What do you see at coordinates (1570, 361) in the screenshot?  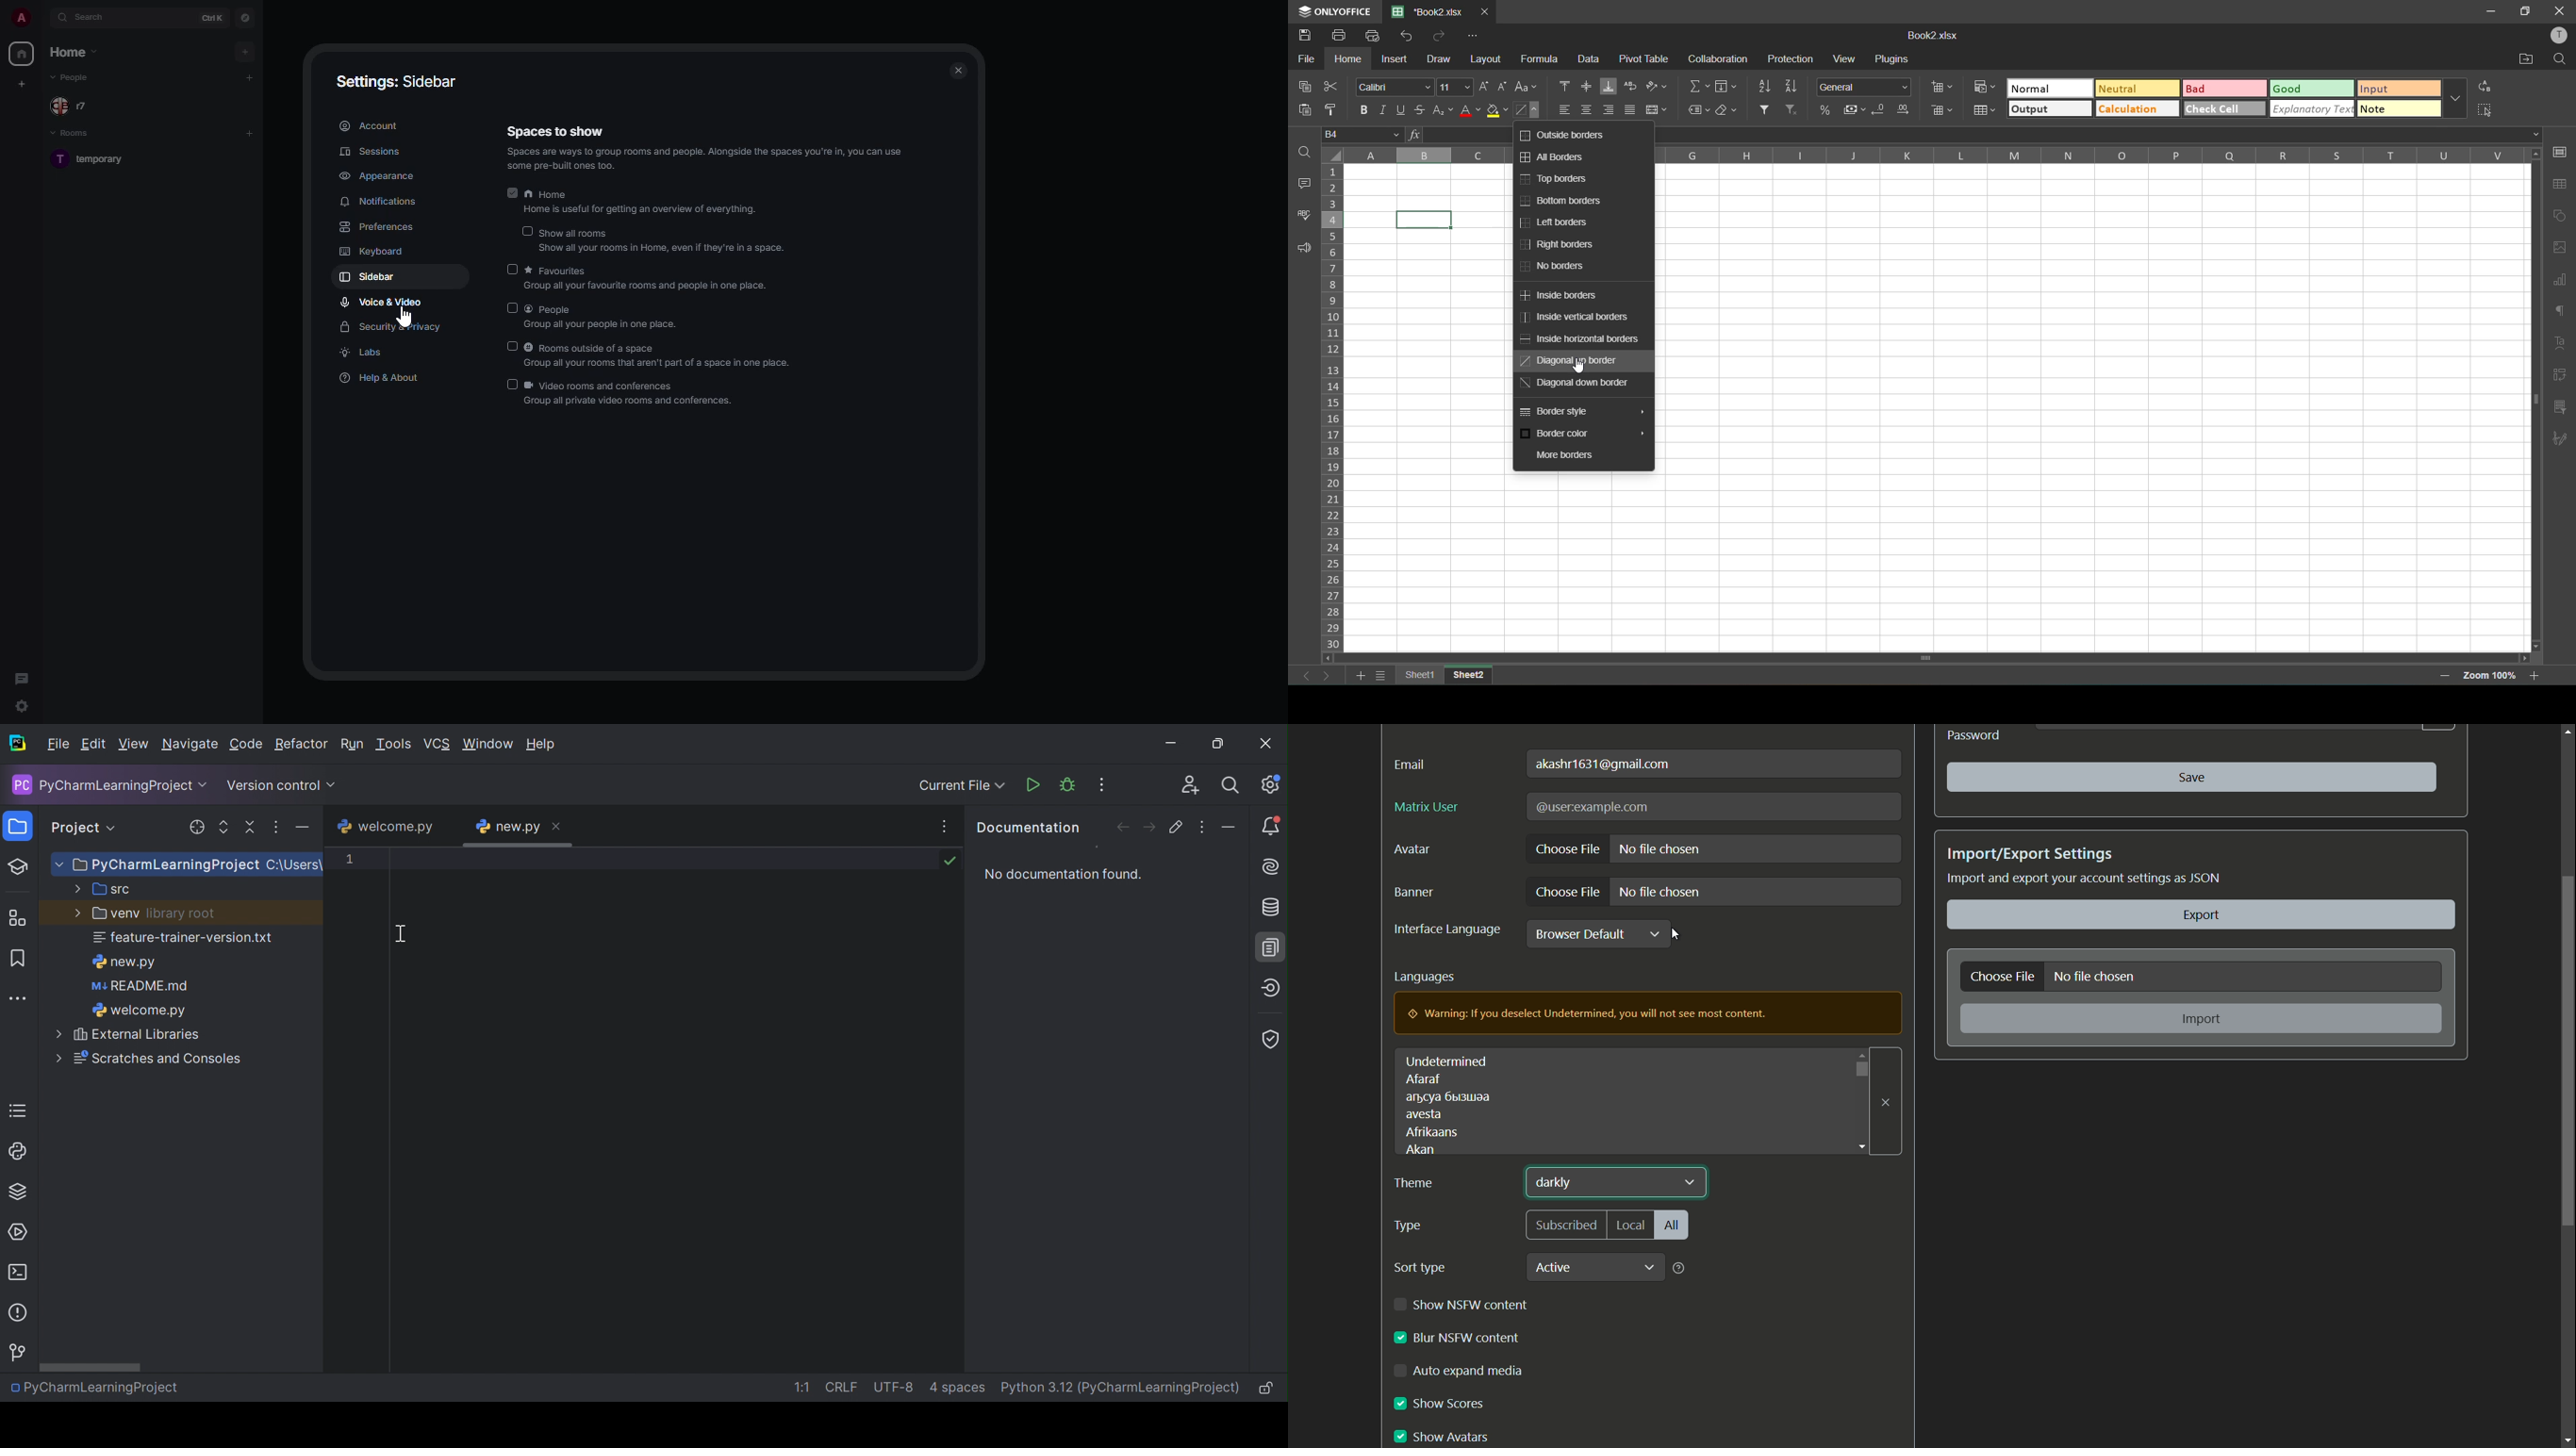 I see `diagonal up border` at bounding box center [1570, 361].